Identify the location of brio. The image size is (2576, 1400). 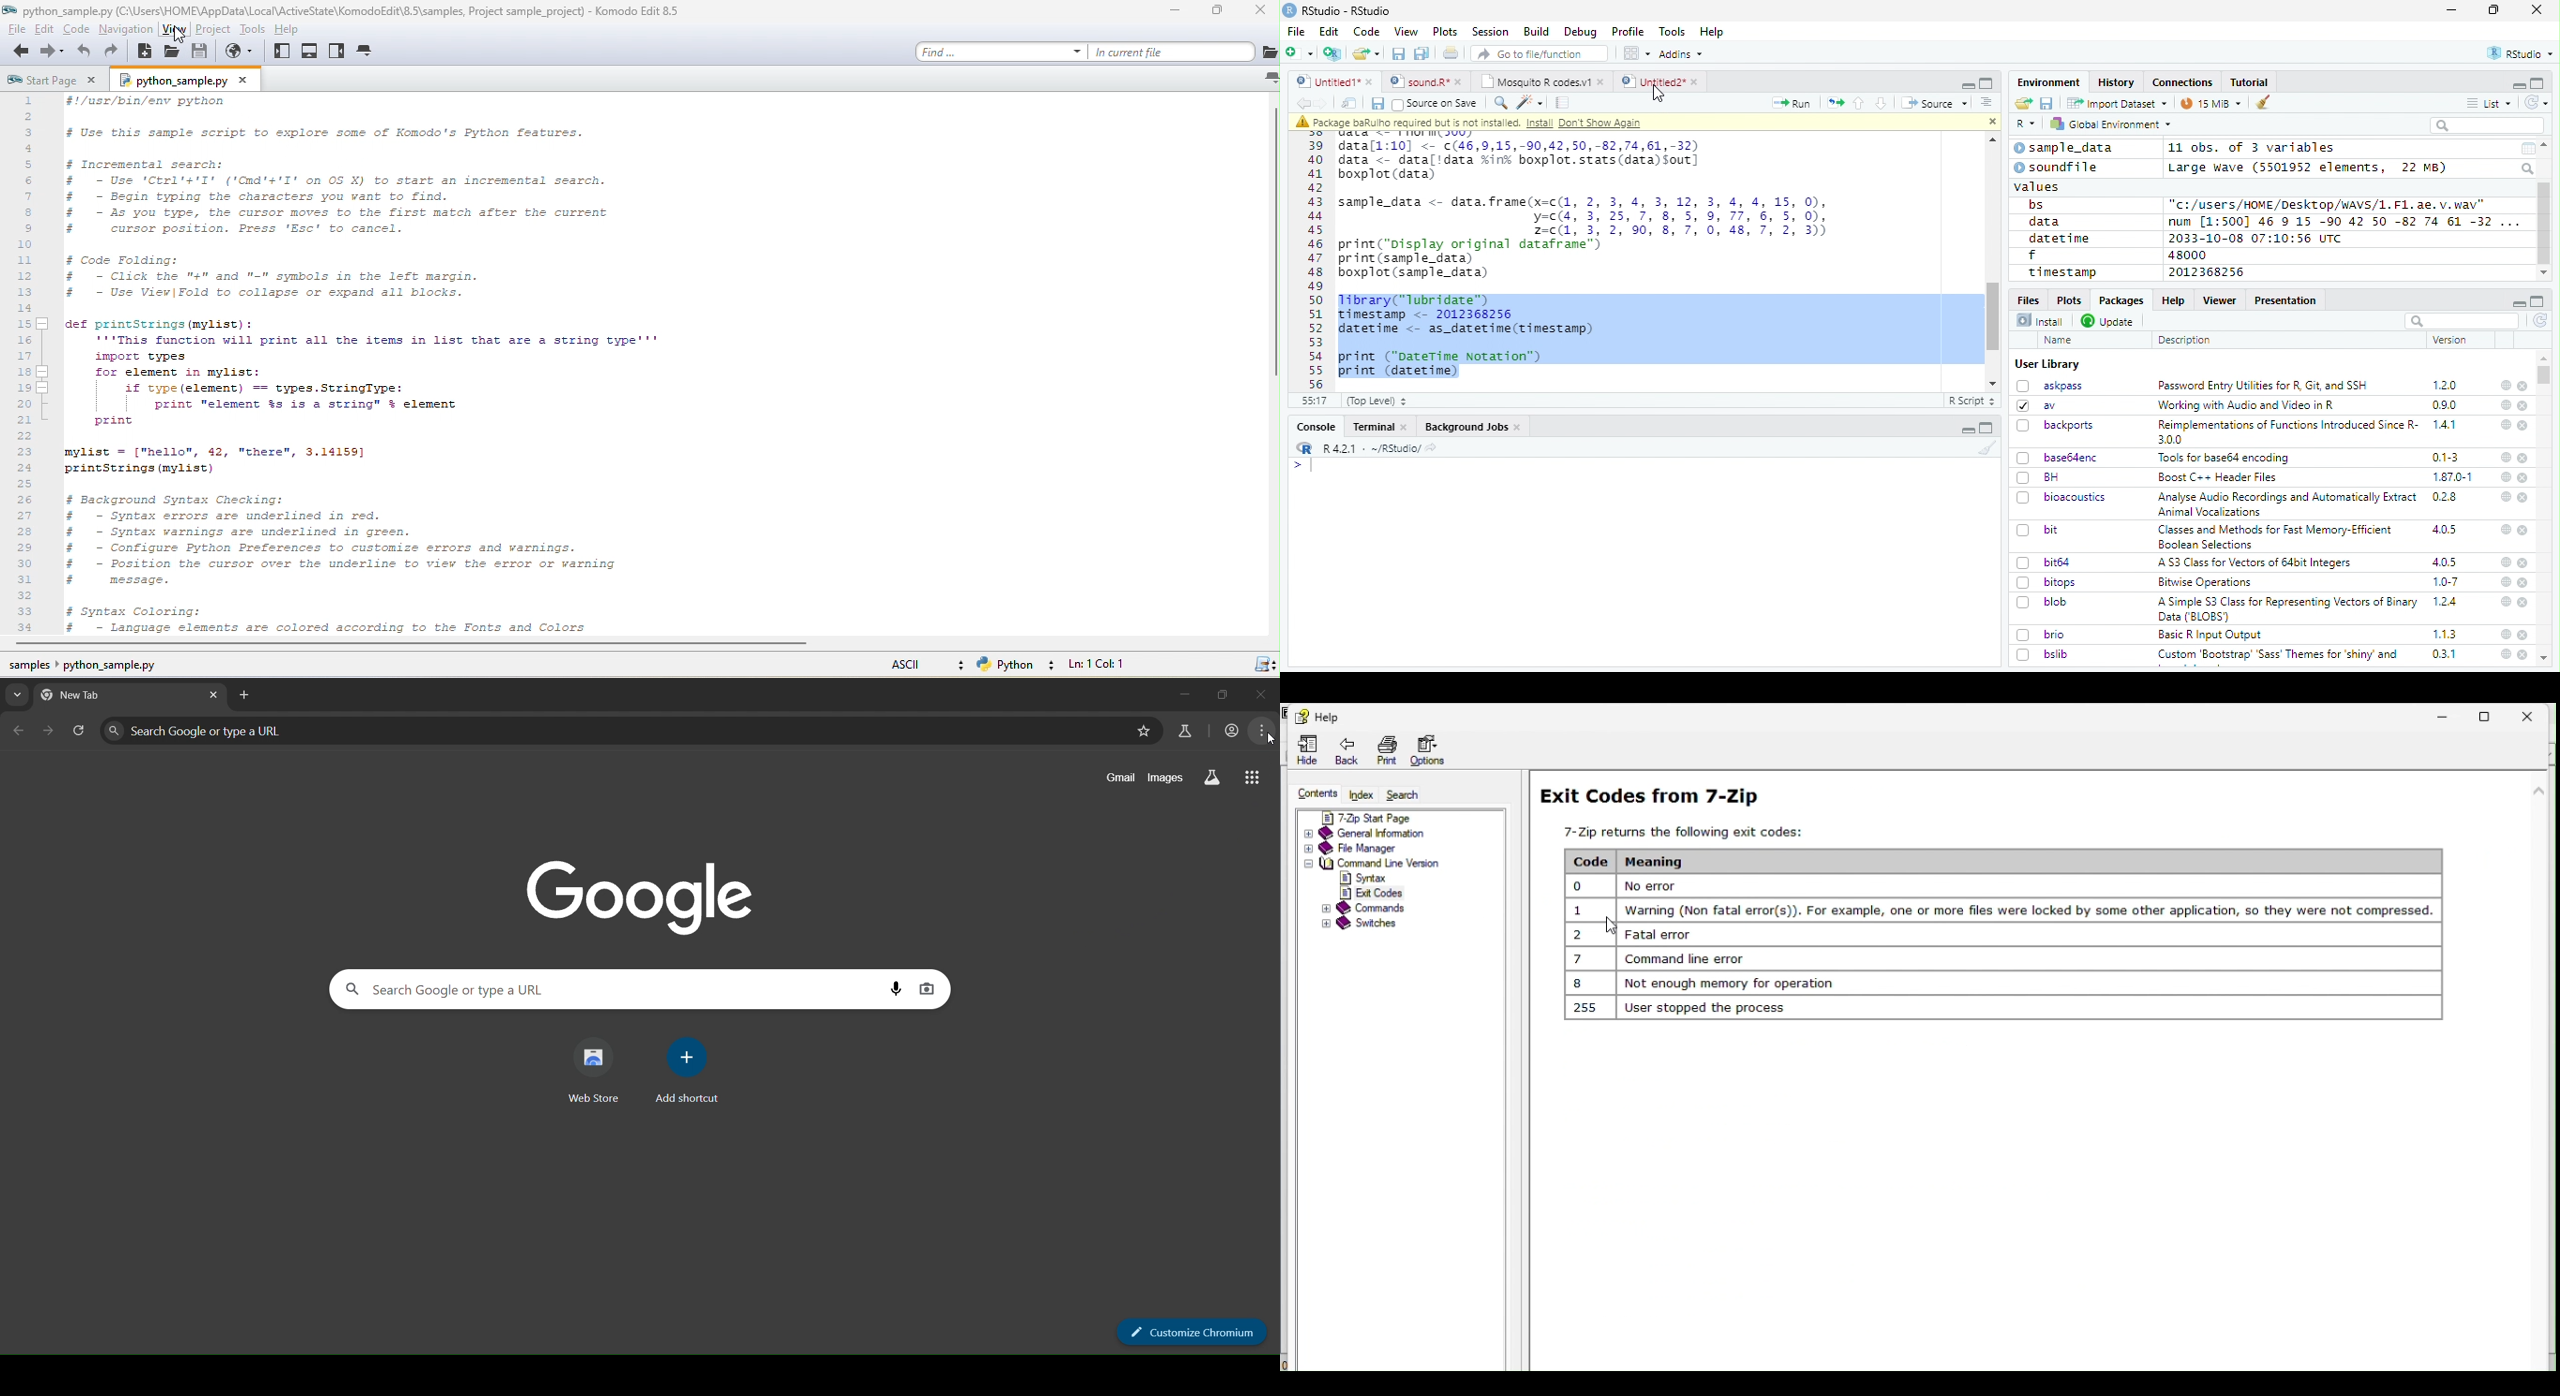
(2041, 635).